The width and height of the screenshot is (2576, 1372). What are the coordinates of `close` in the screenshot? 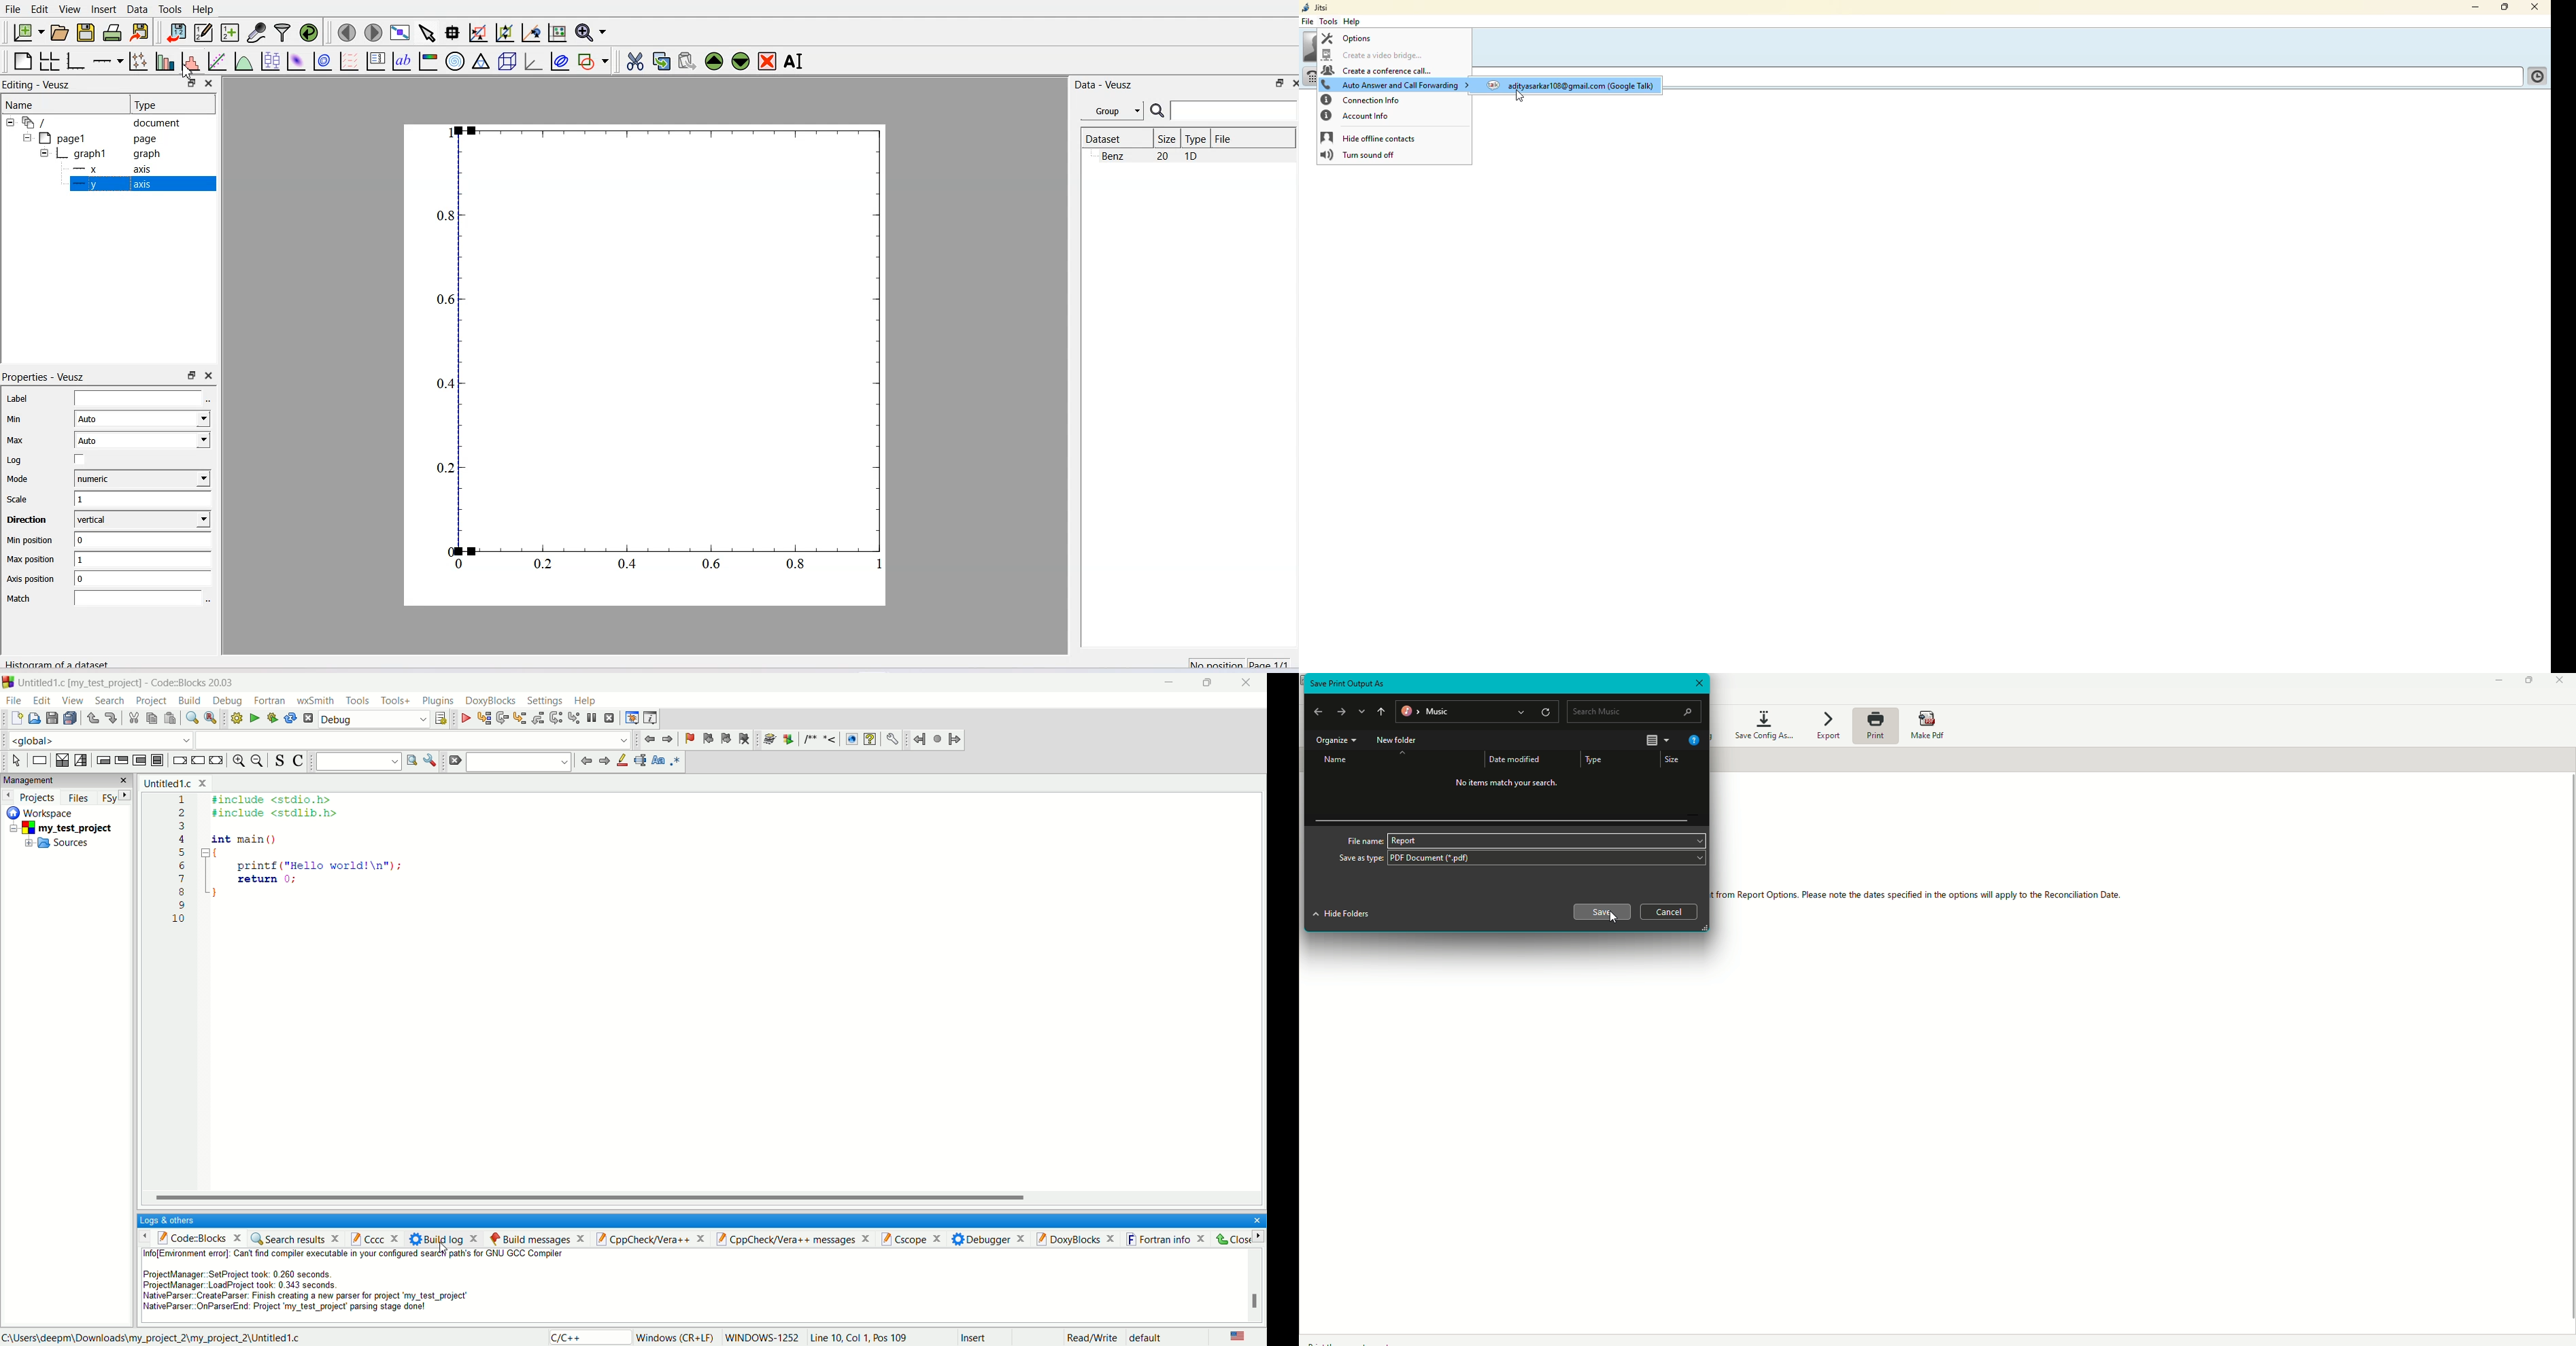 It's located at (1237, 1239).